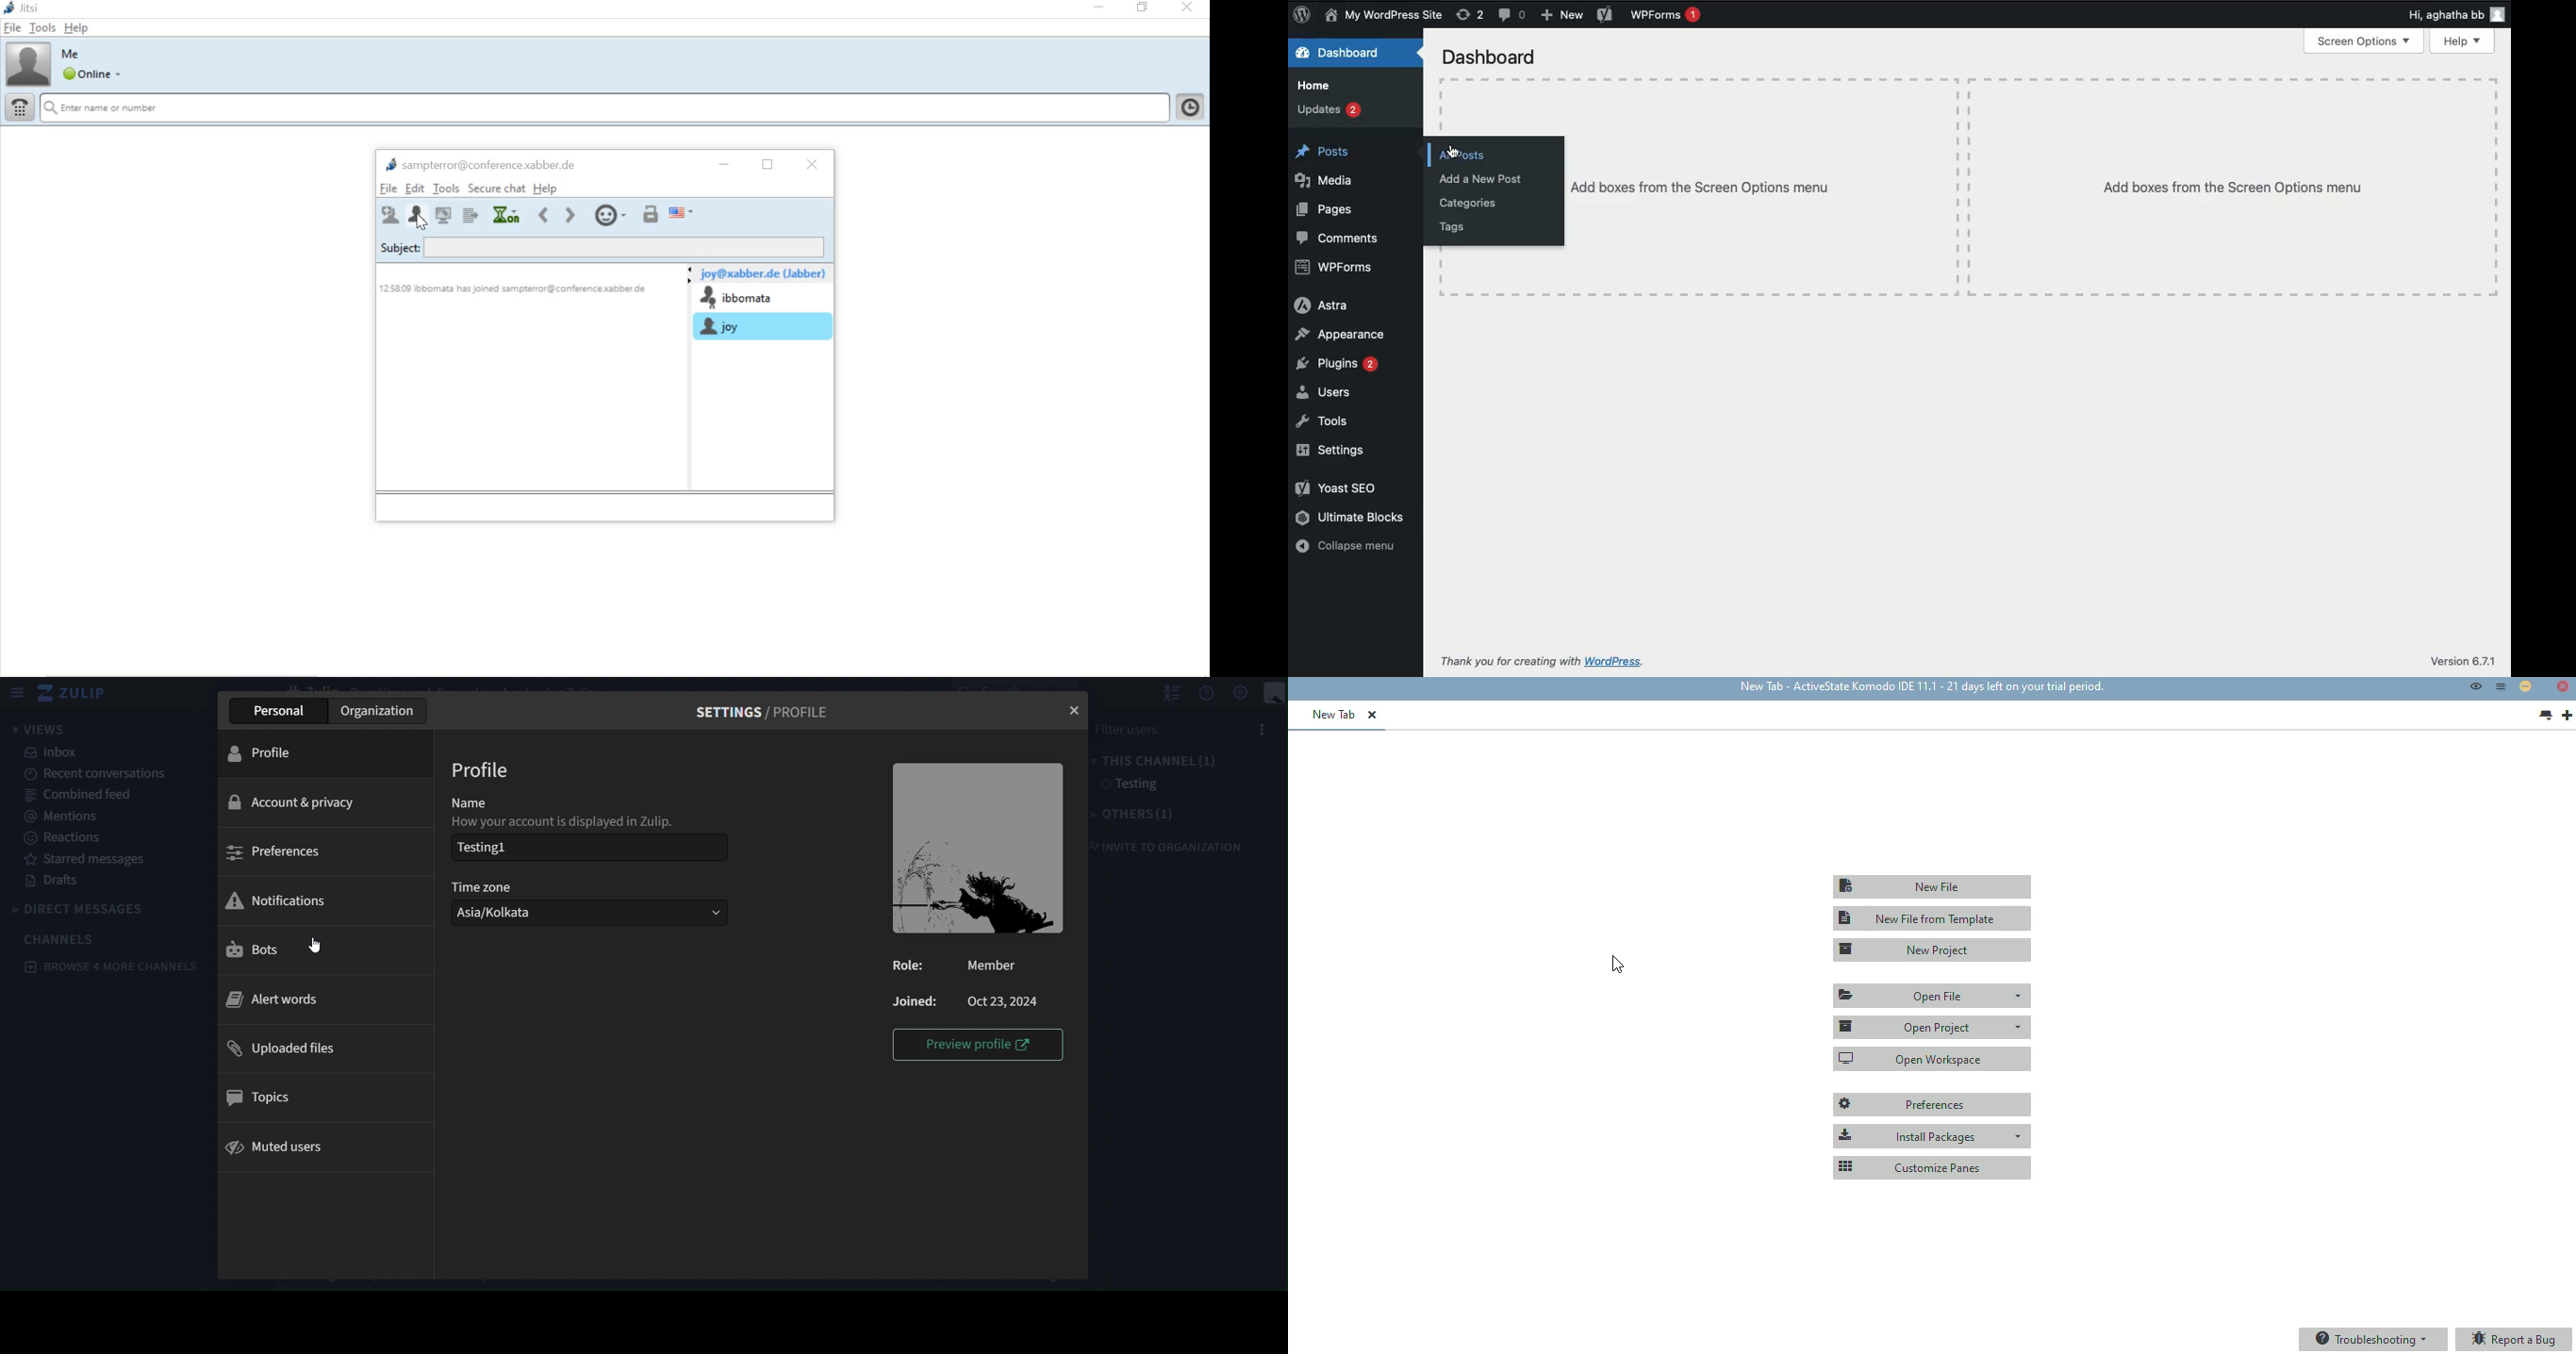  What do you see at coordinates (420, 222) in the screenshot?
I see `cursor` at bounding box center [420, 222].